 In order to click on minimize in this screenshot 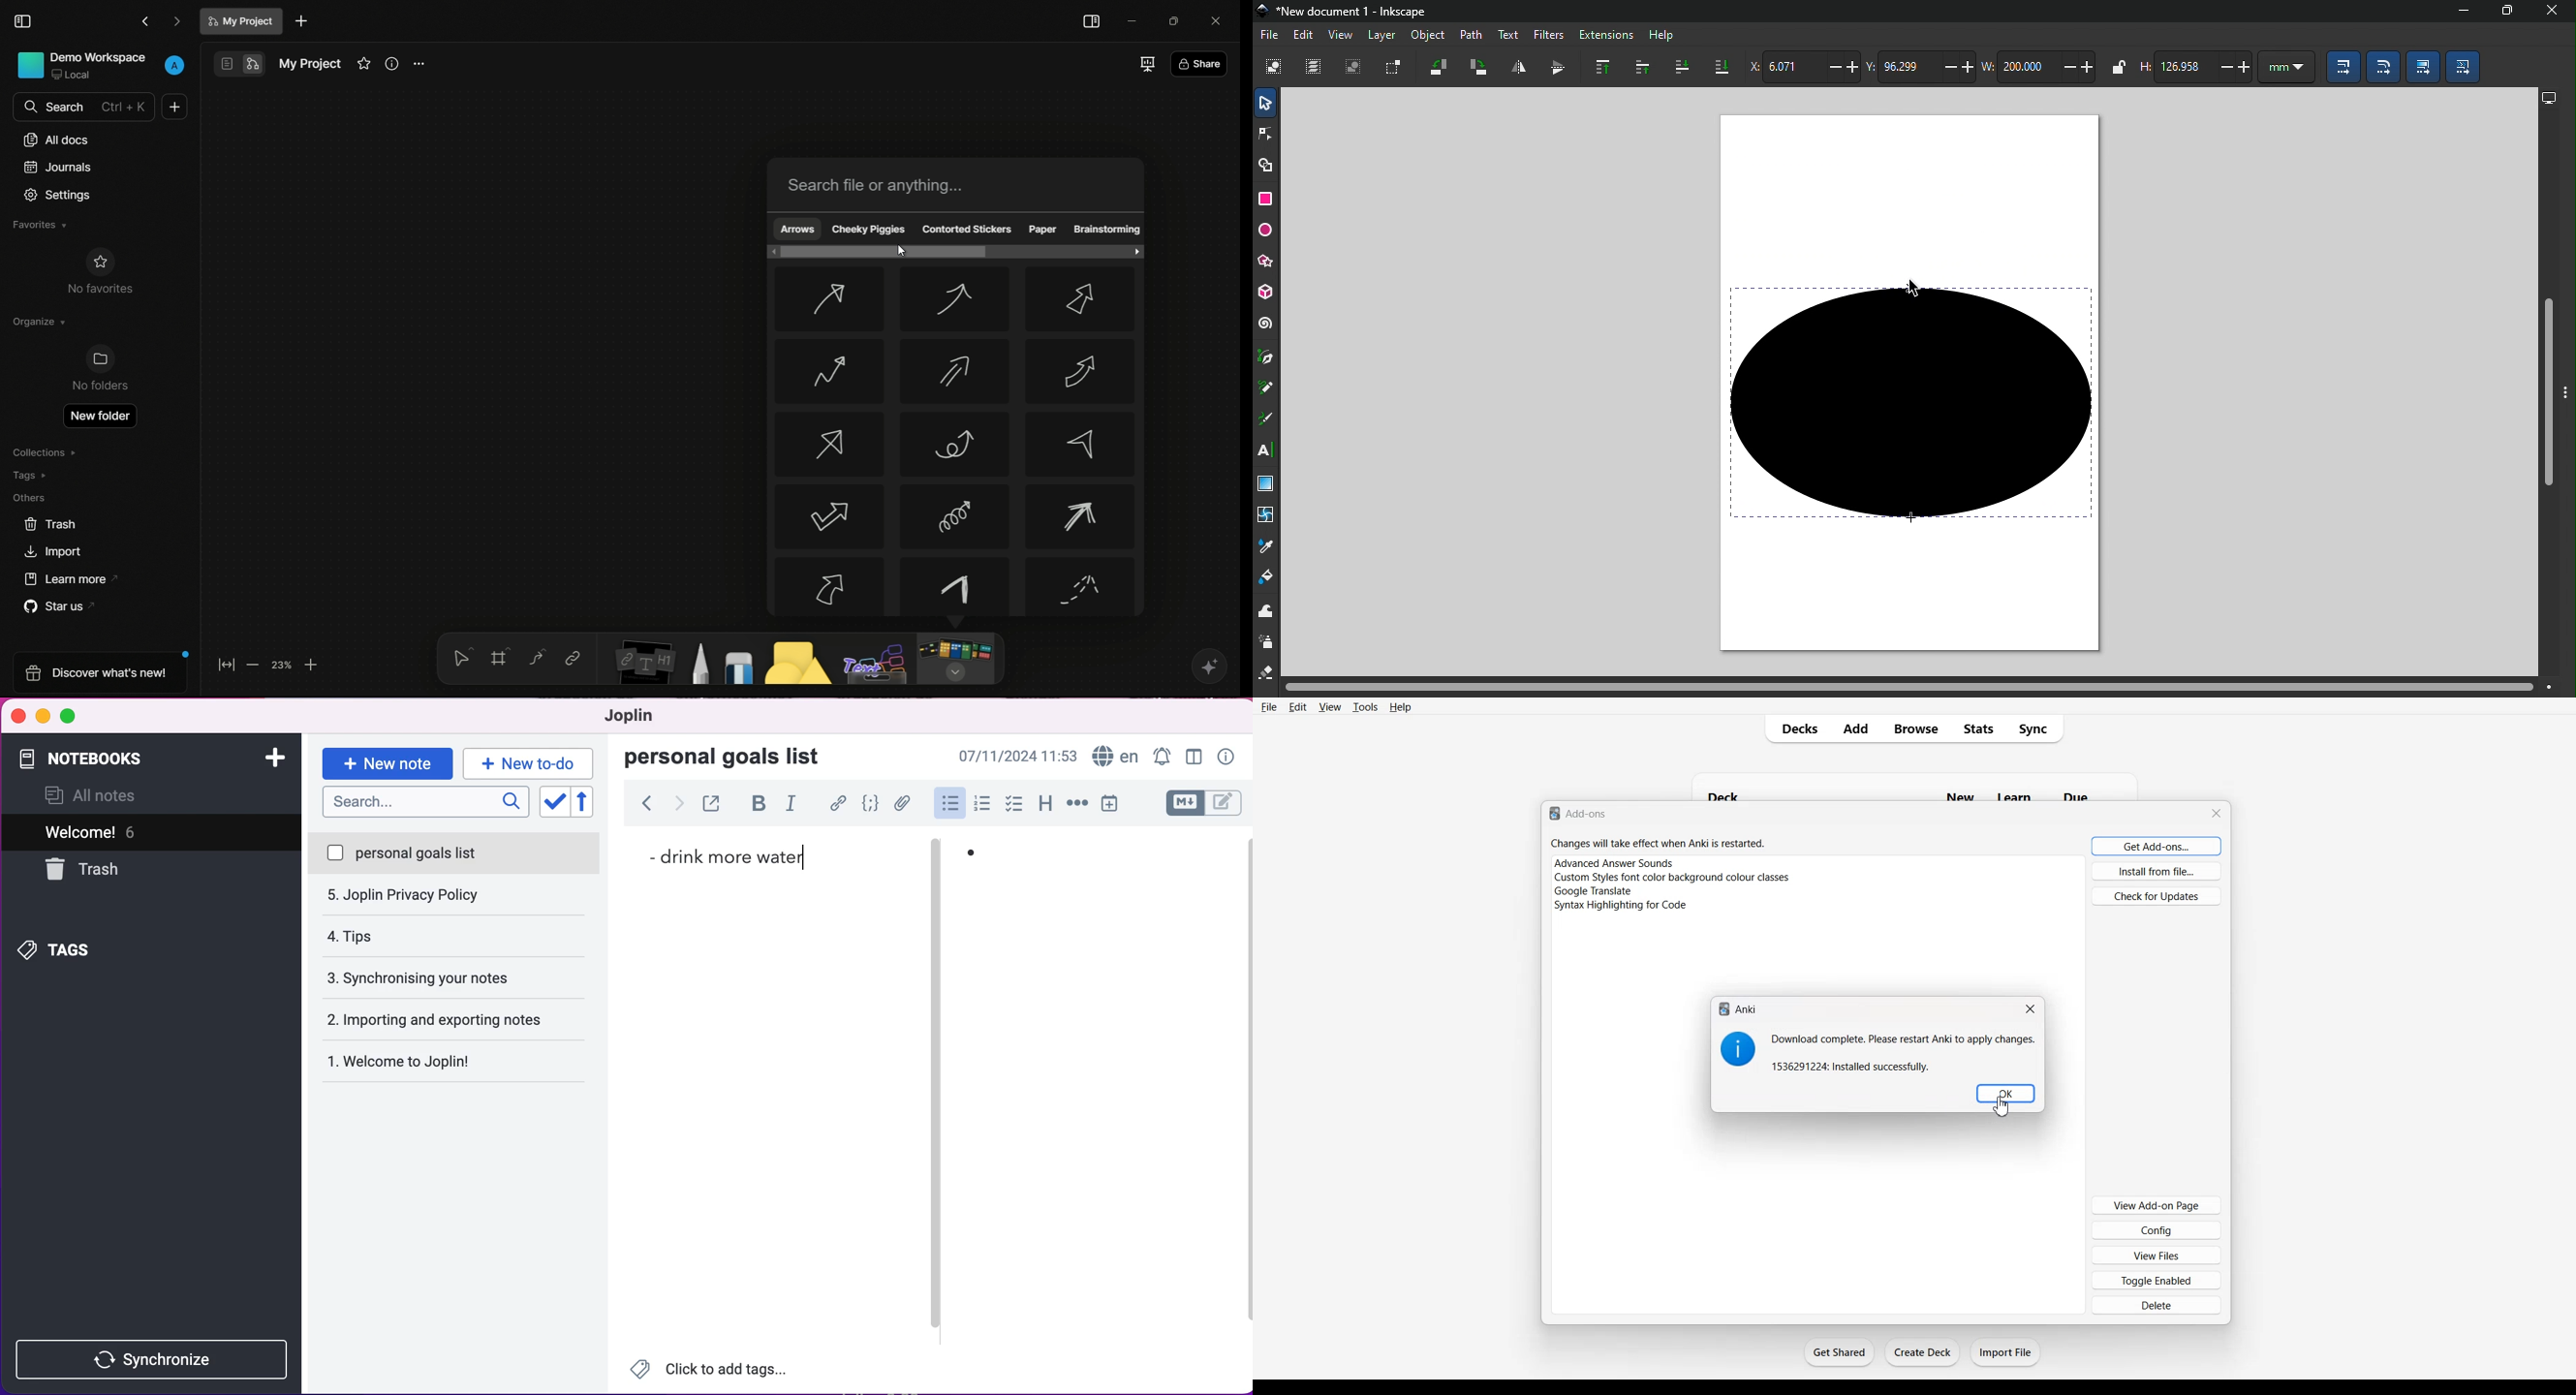, I will do `click(42, 717)`.